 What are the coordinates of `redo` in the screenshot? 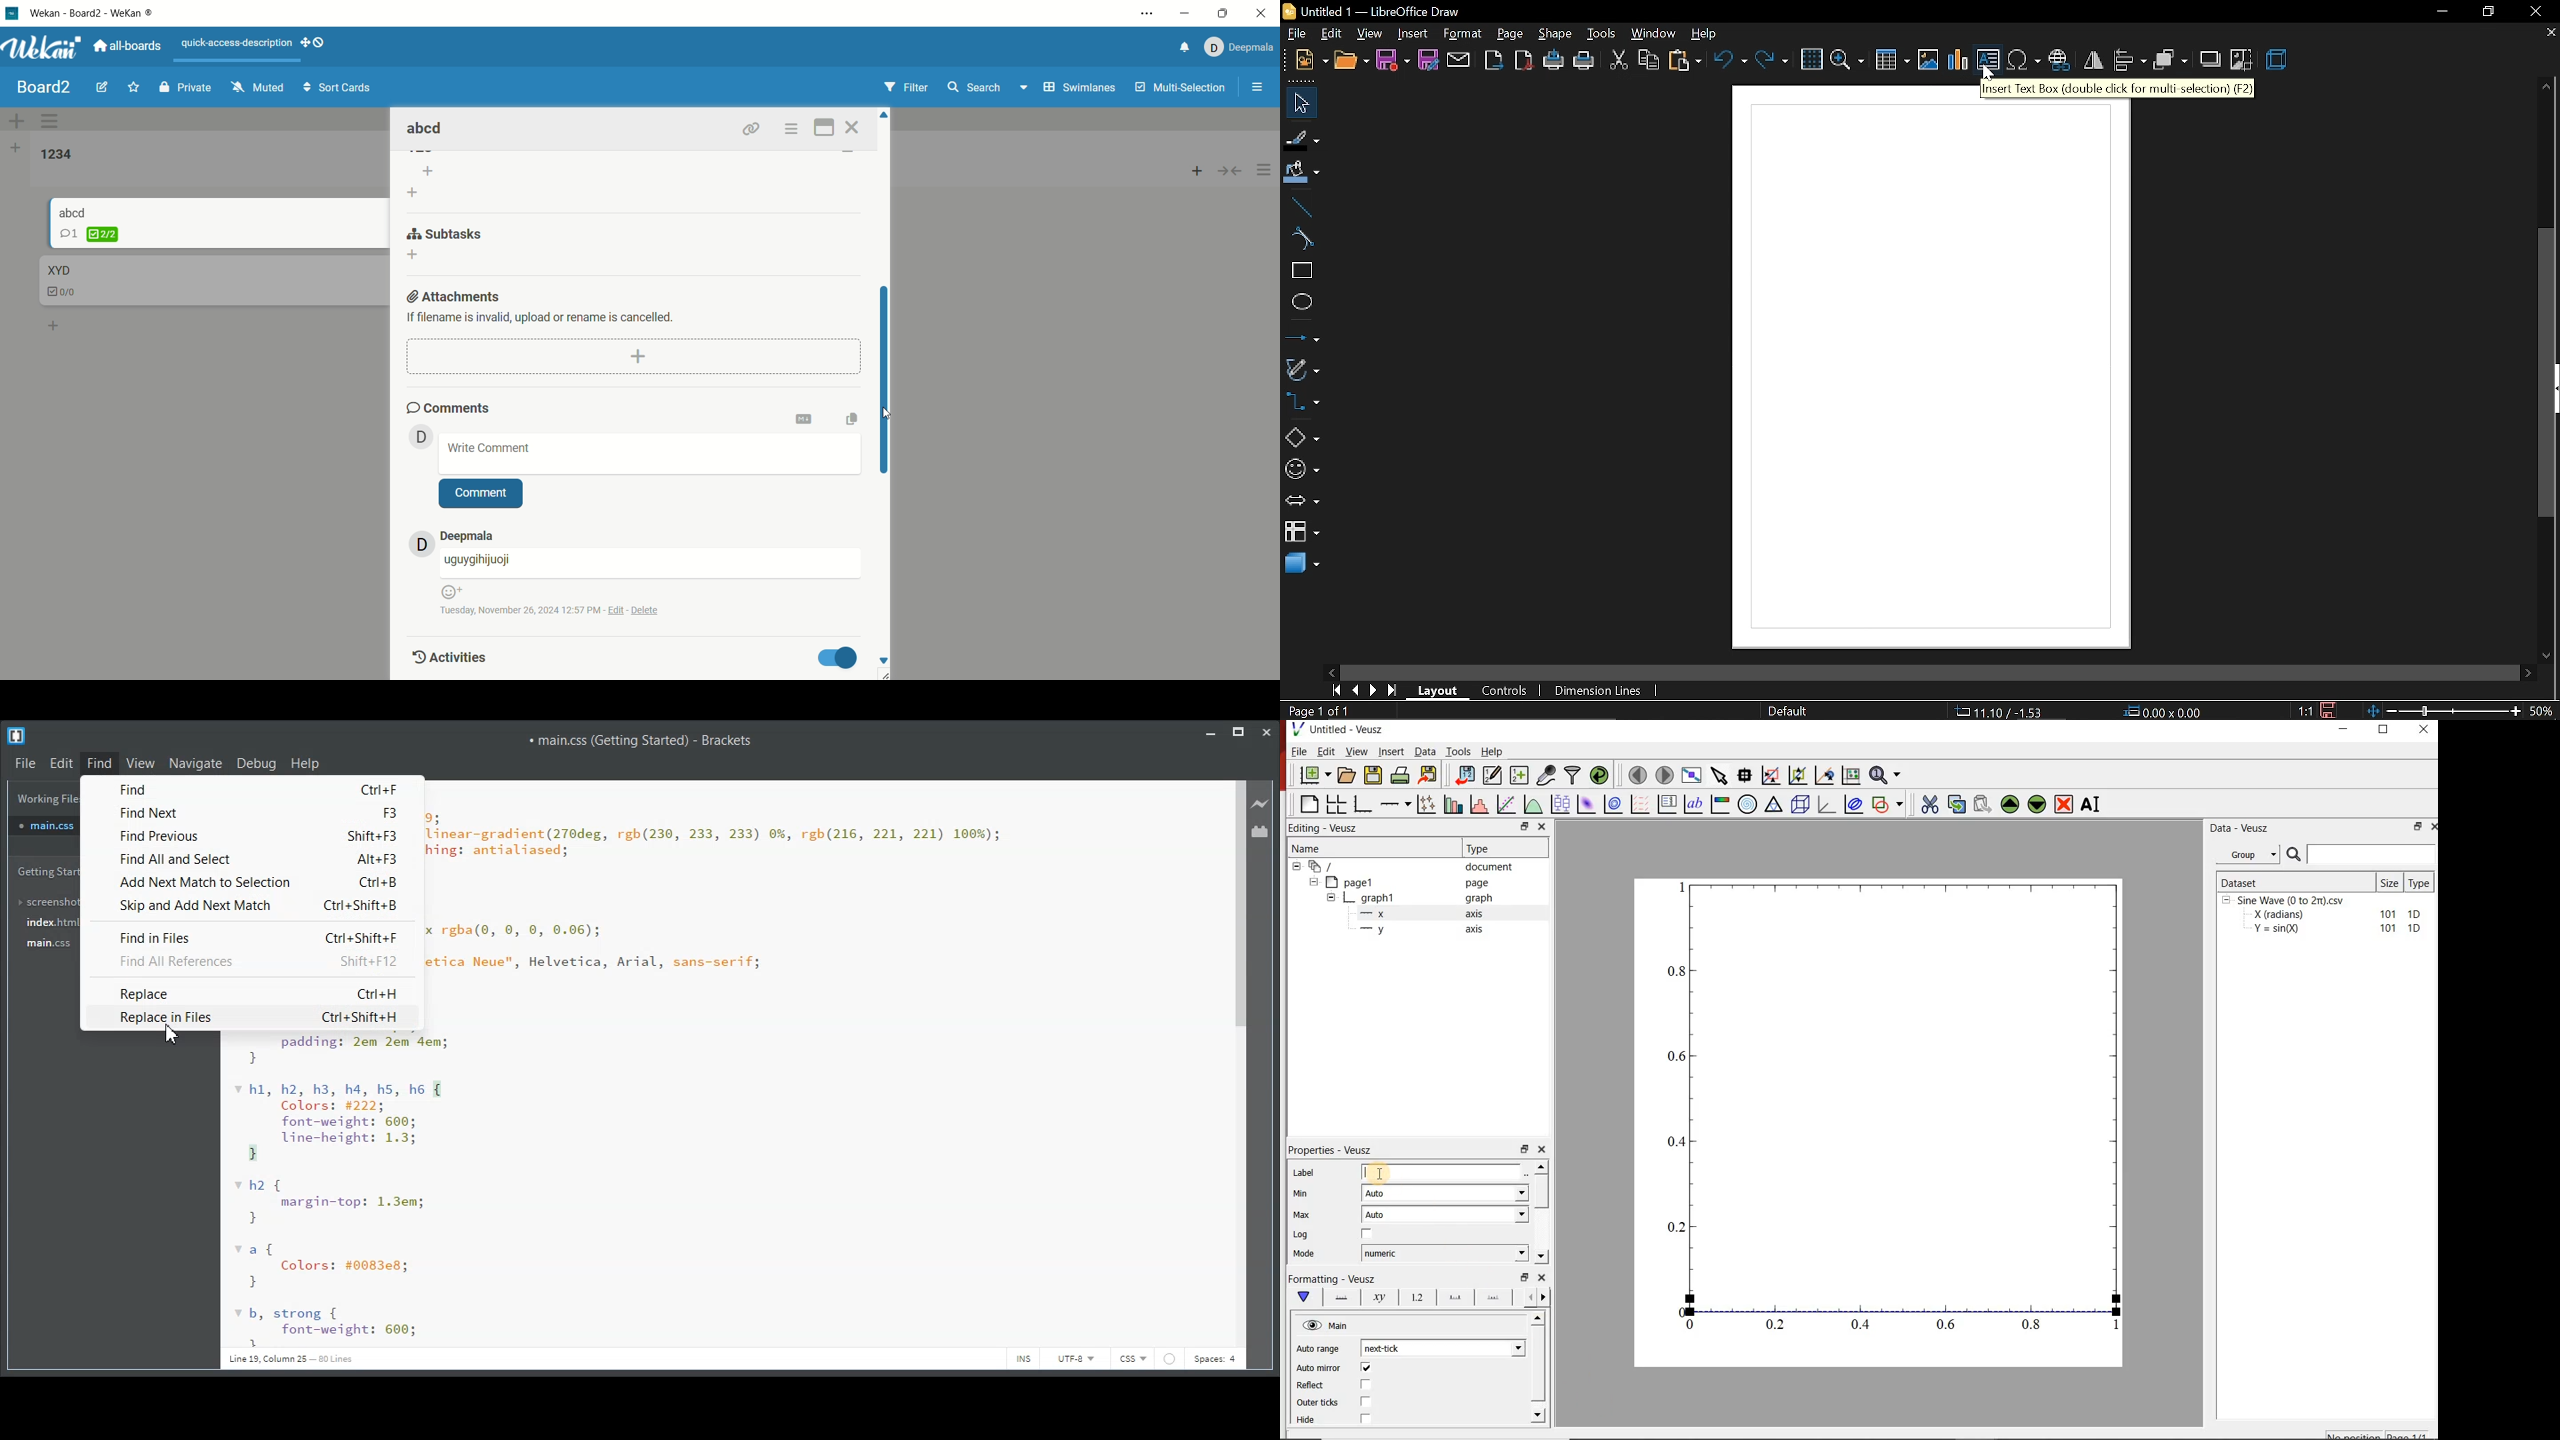 It's located at (1772, 59).